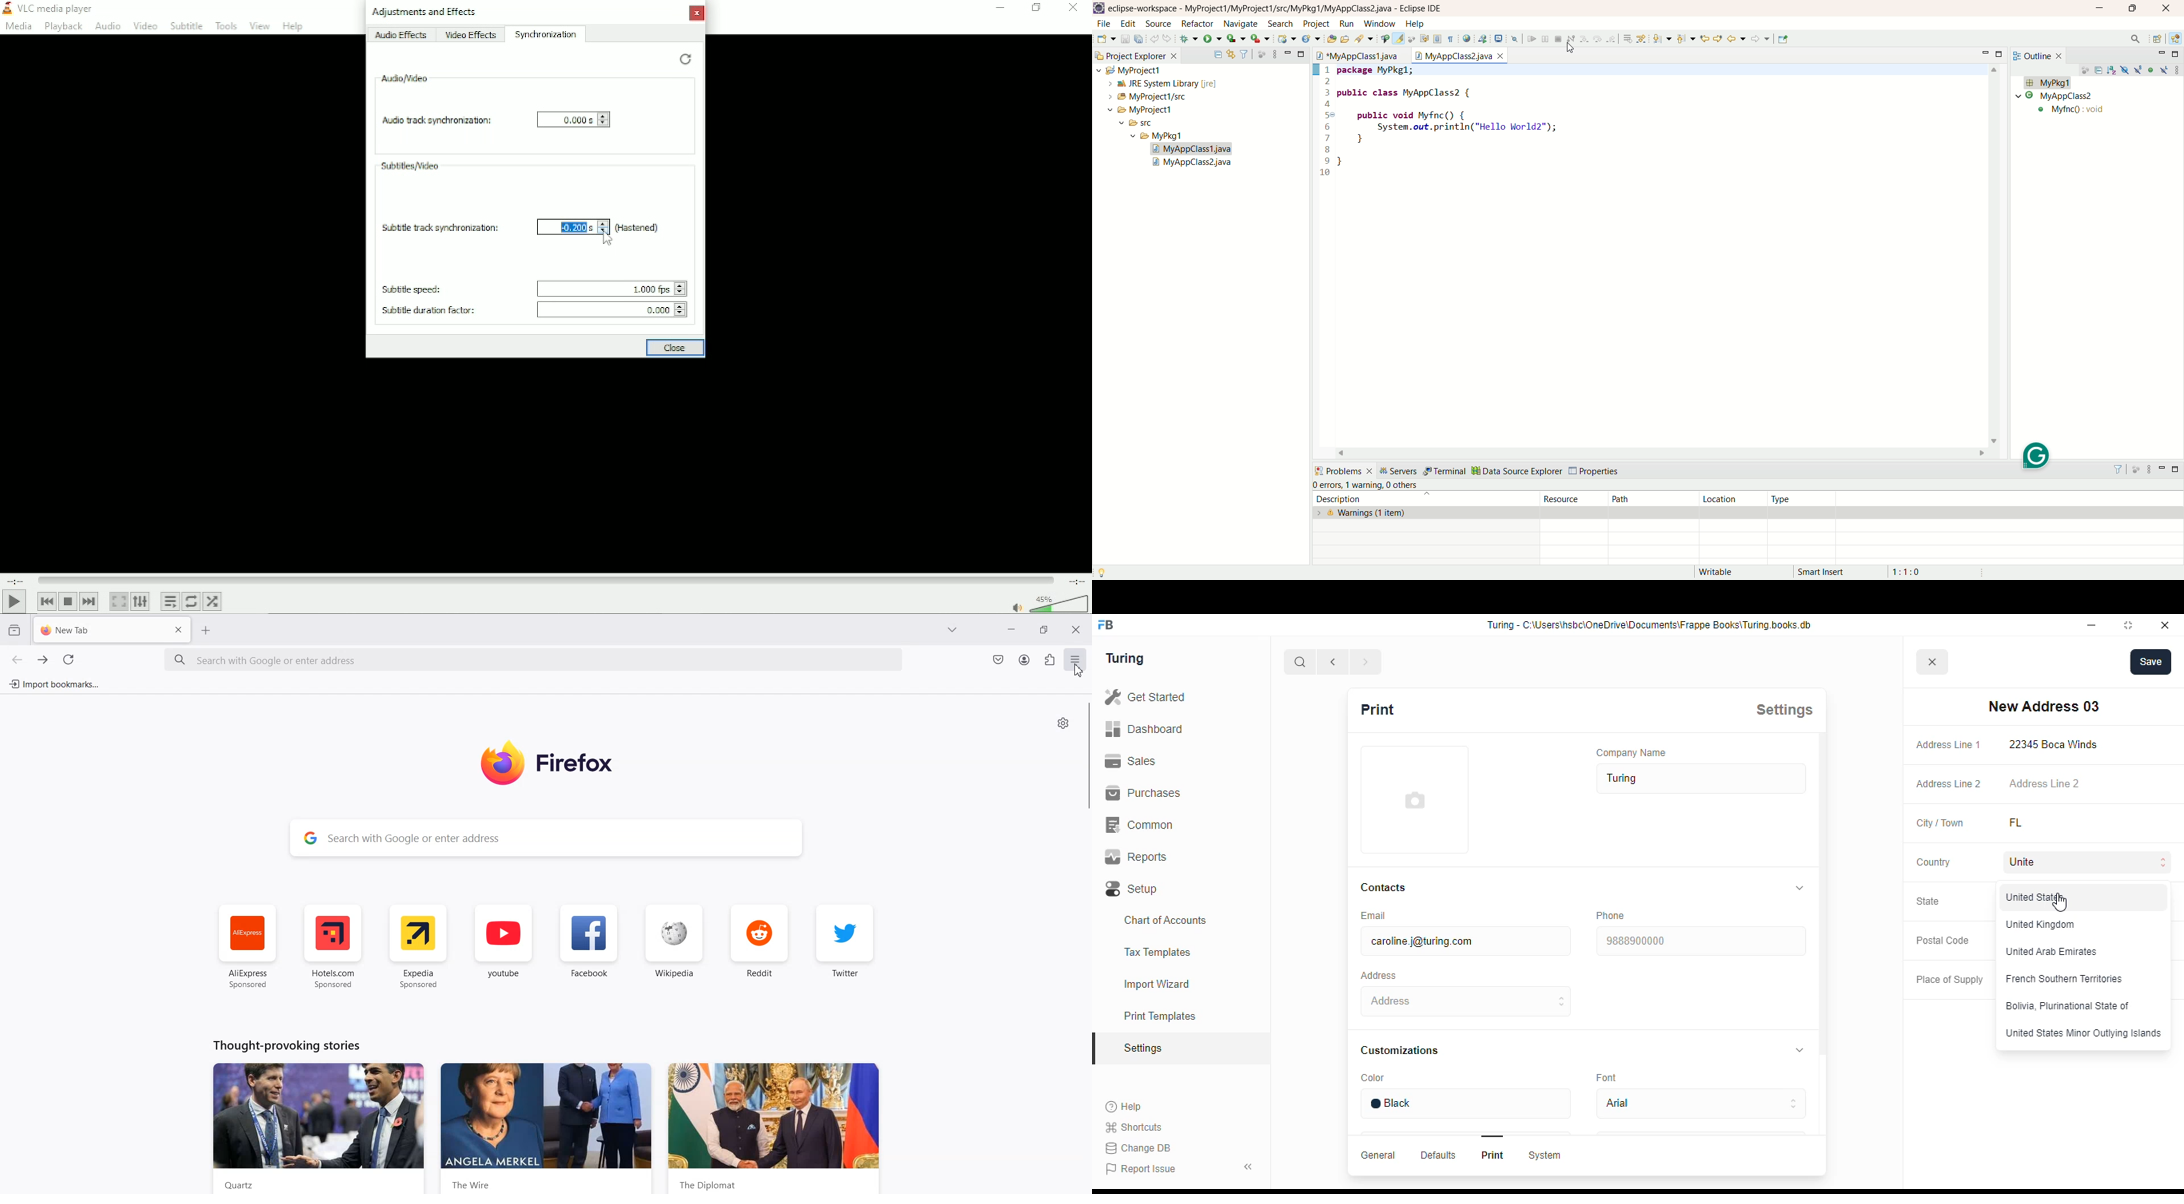 The image size is (2184, 1204). What do you see at coordinates (1598, 40) in the screenshot?
I see `step over` at bounding box center [1598, 40].